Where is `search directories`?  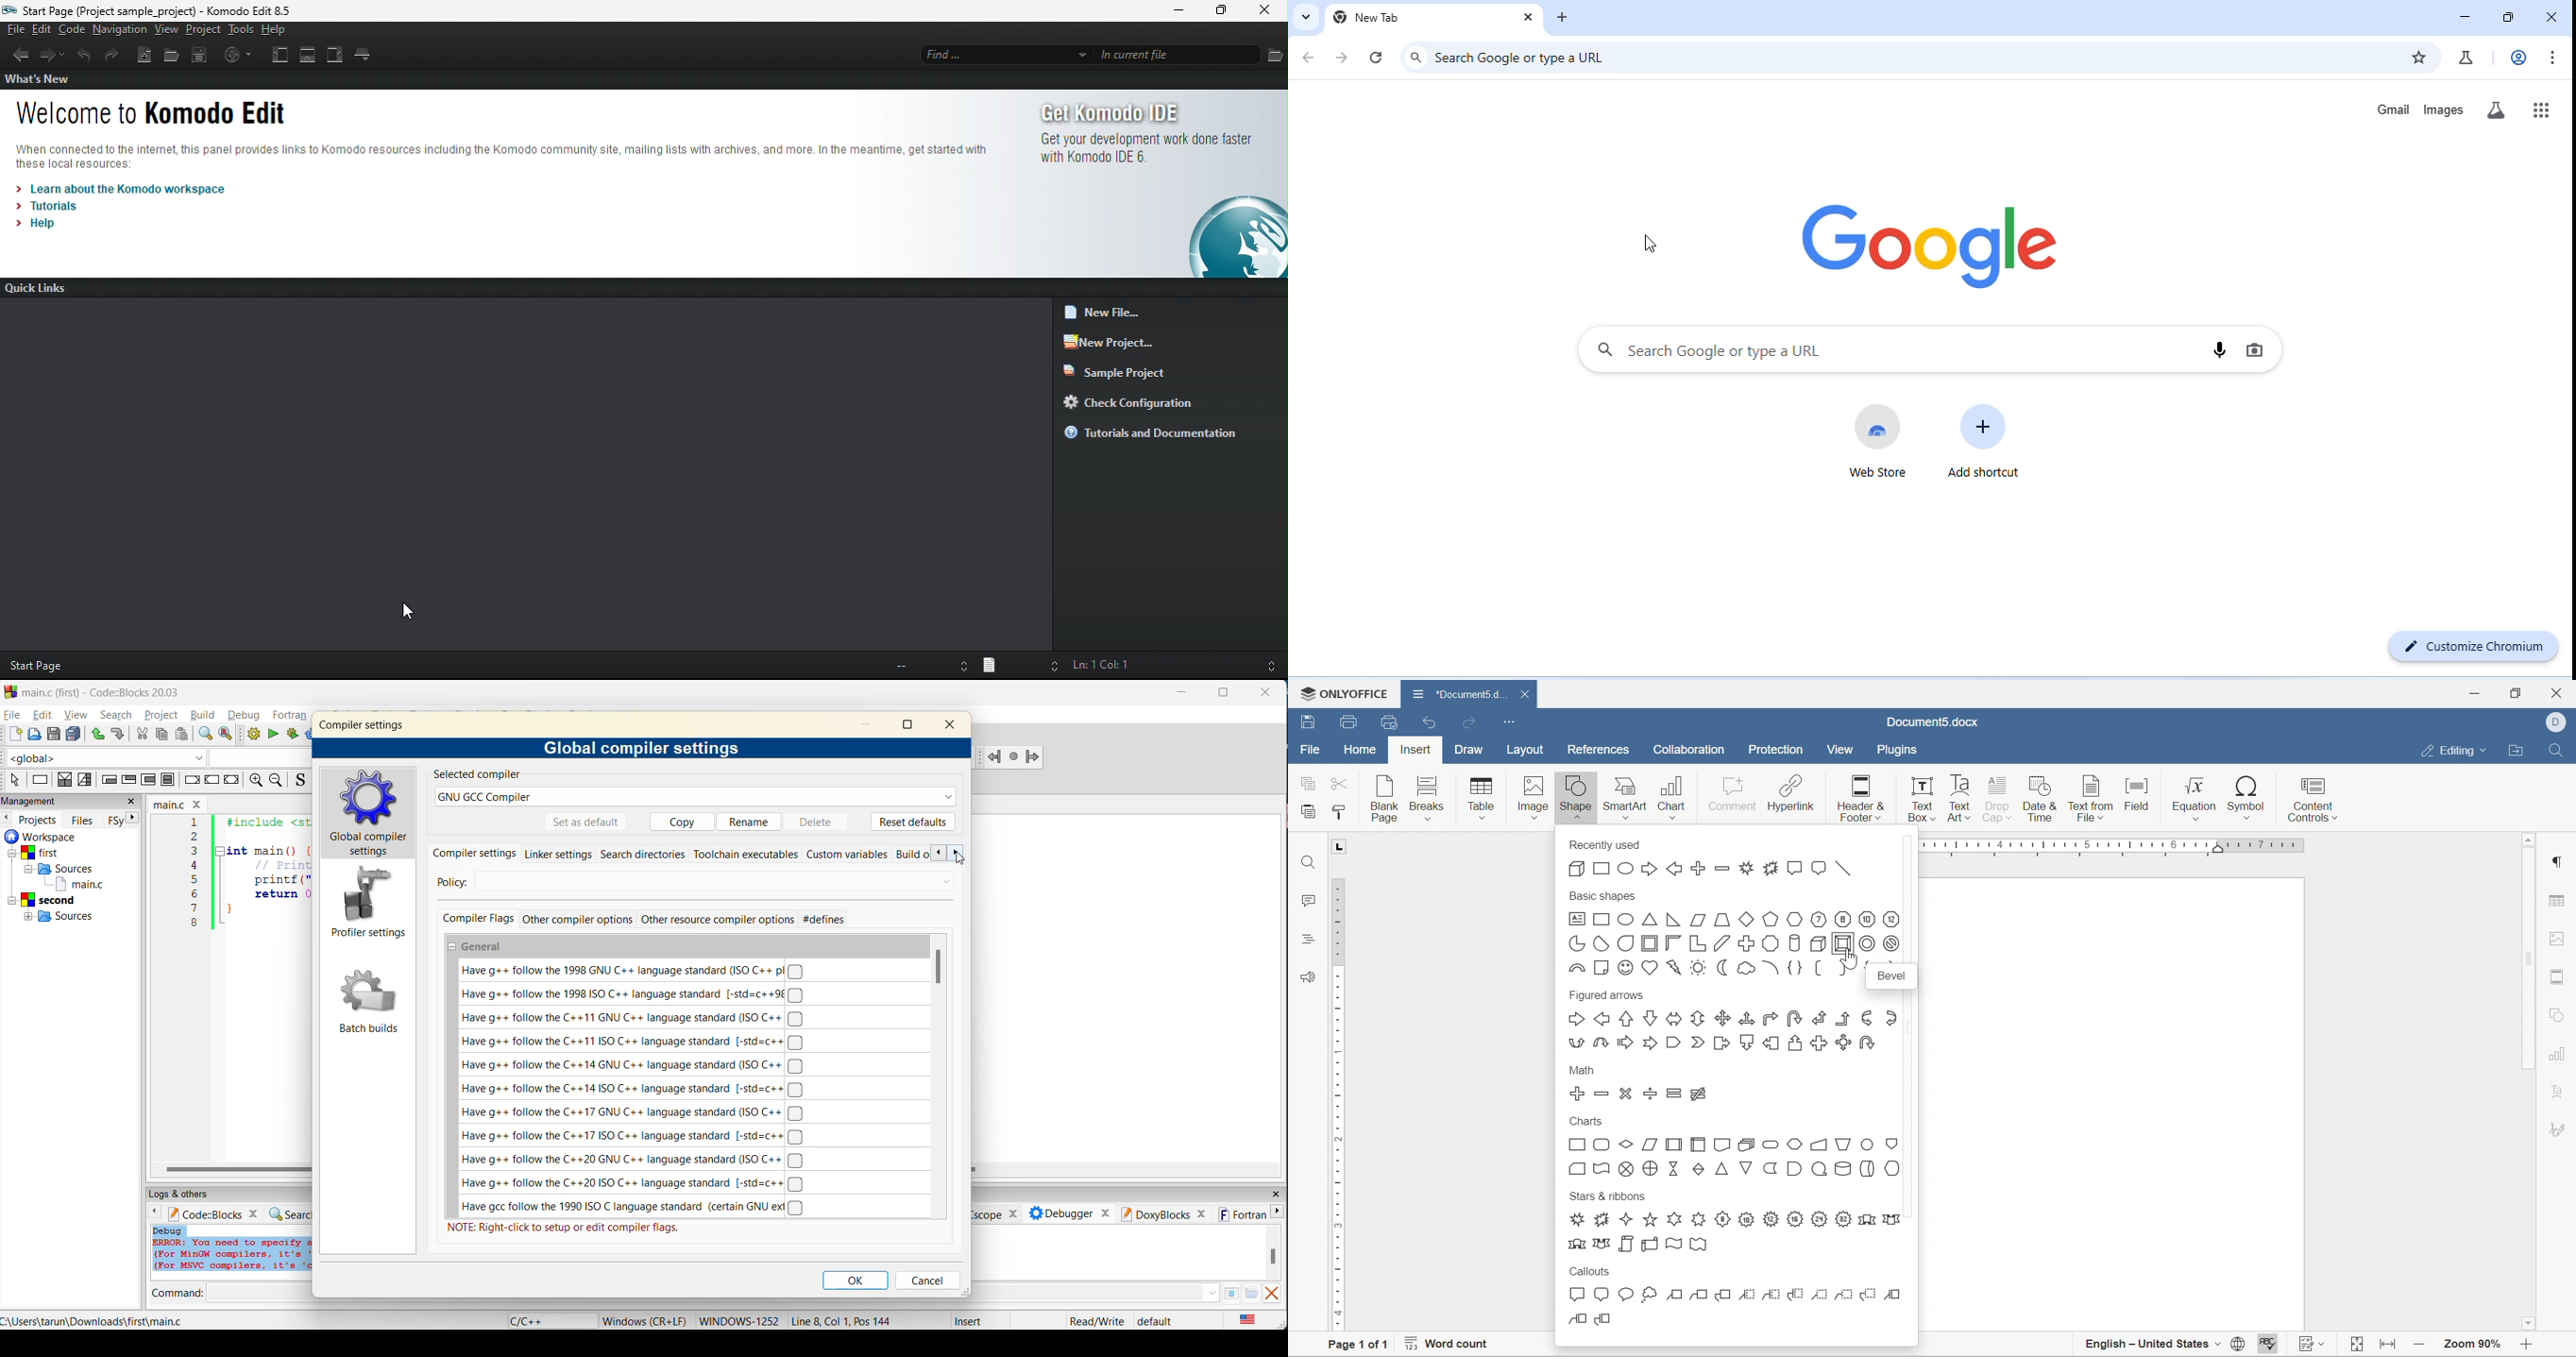
search directories is located at coordinates (643, 857).